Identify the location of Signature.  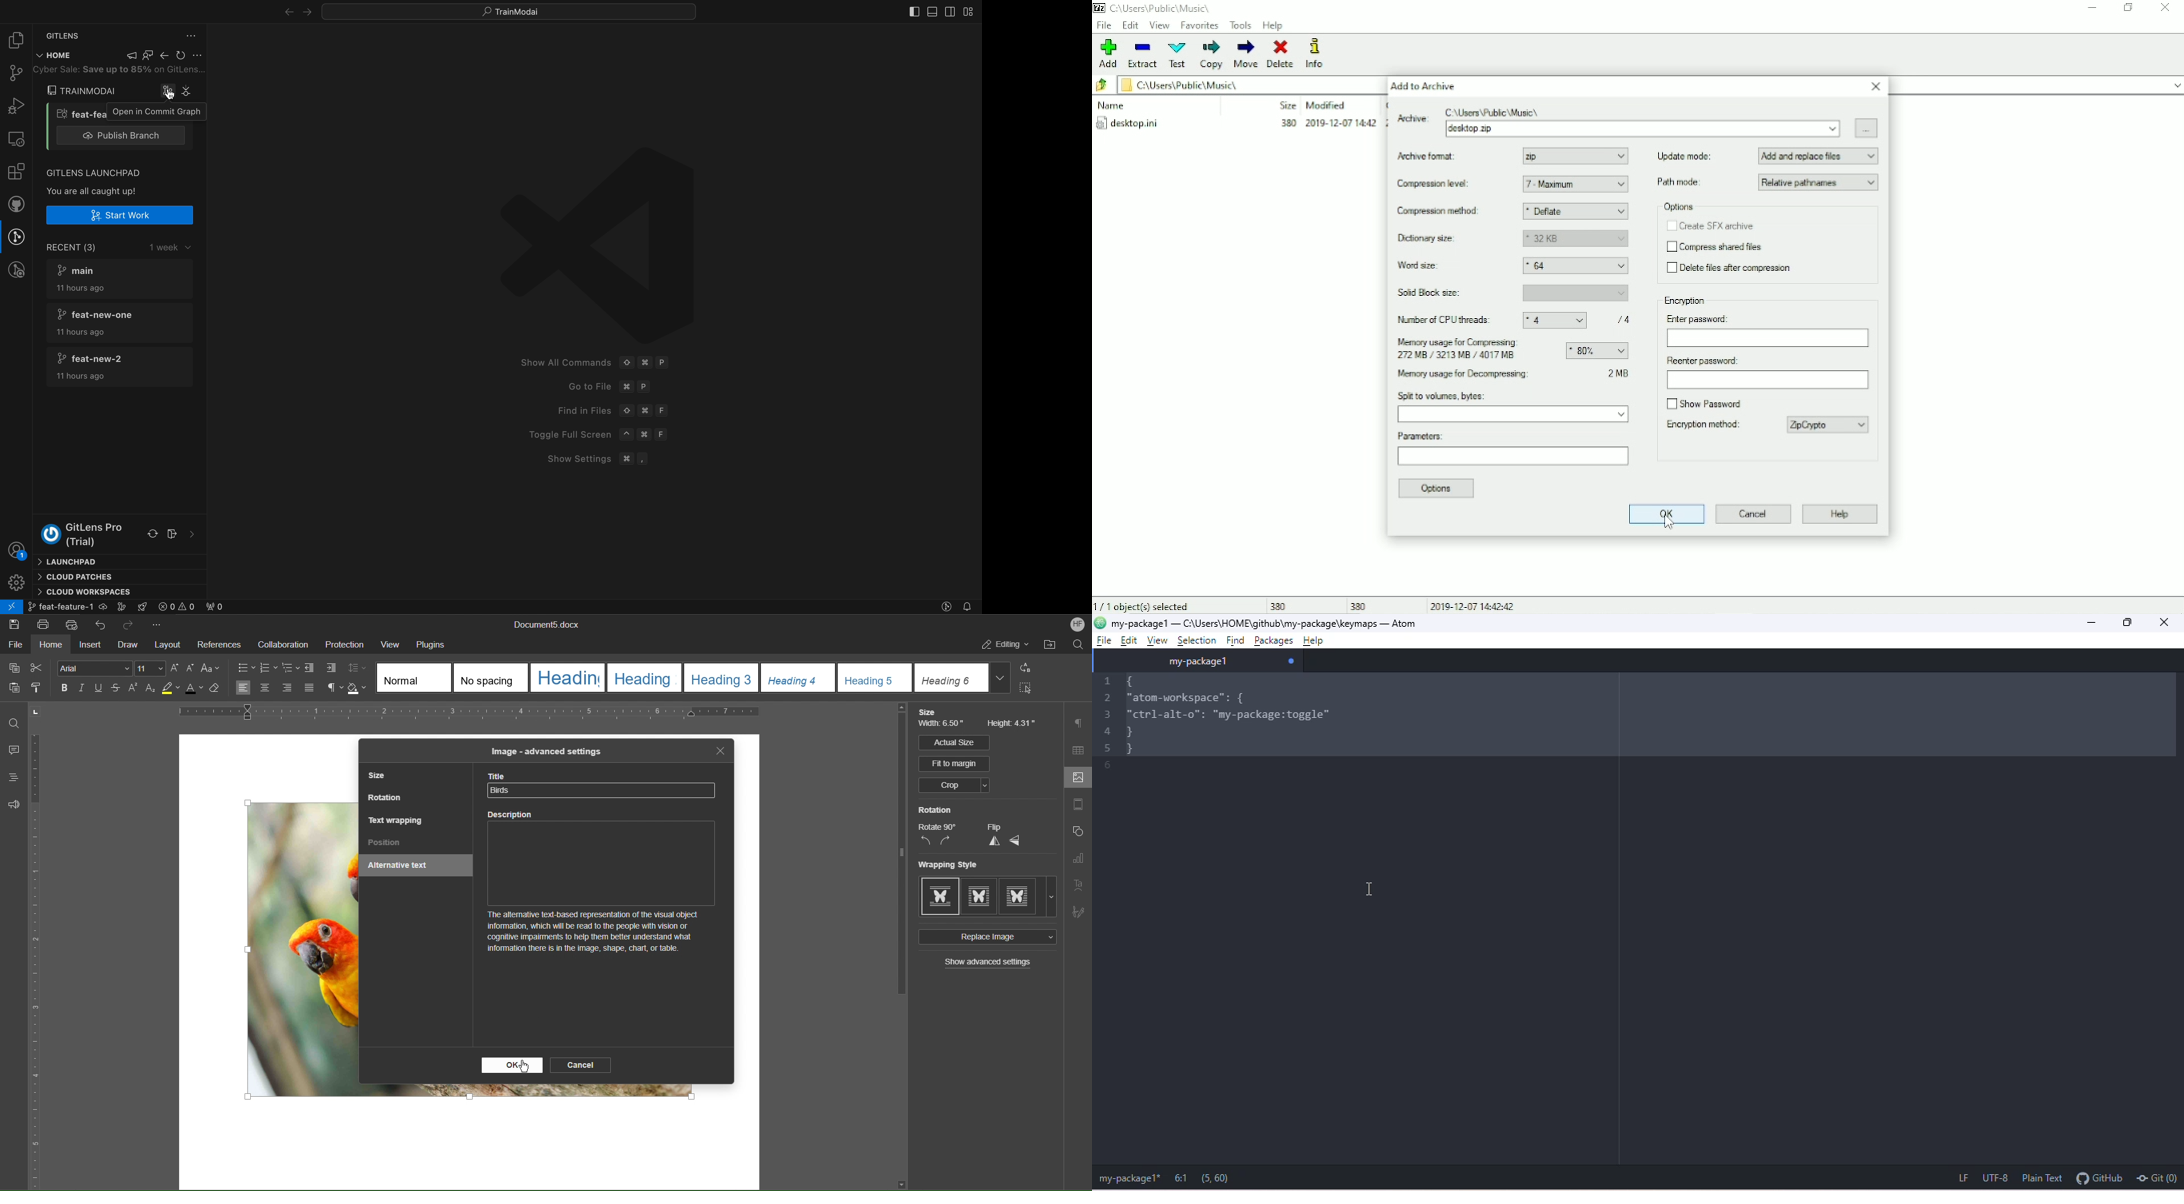
(1078, 910).